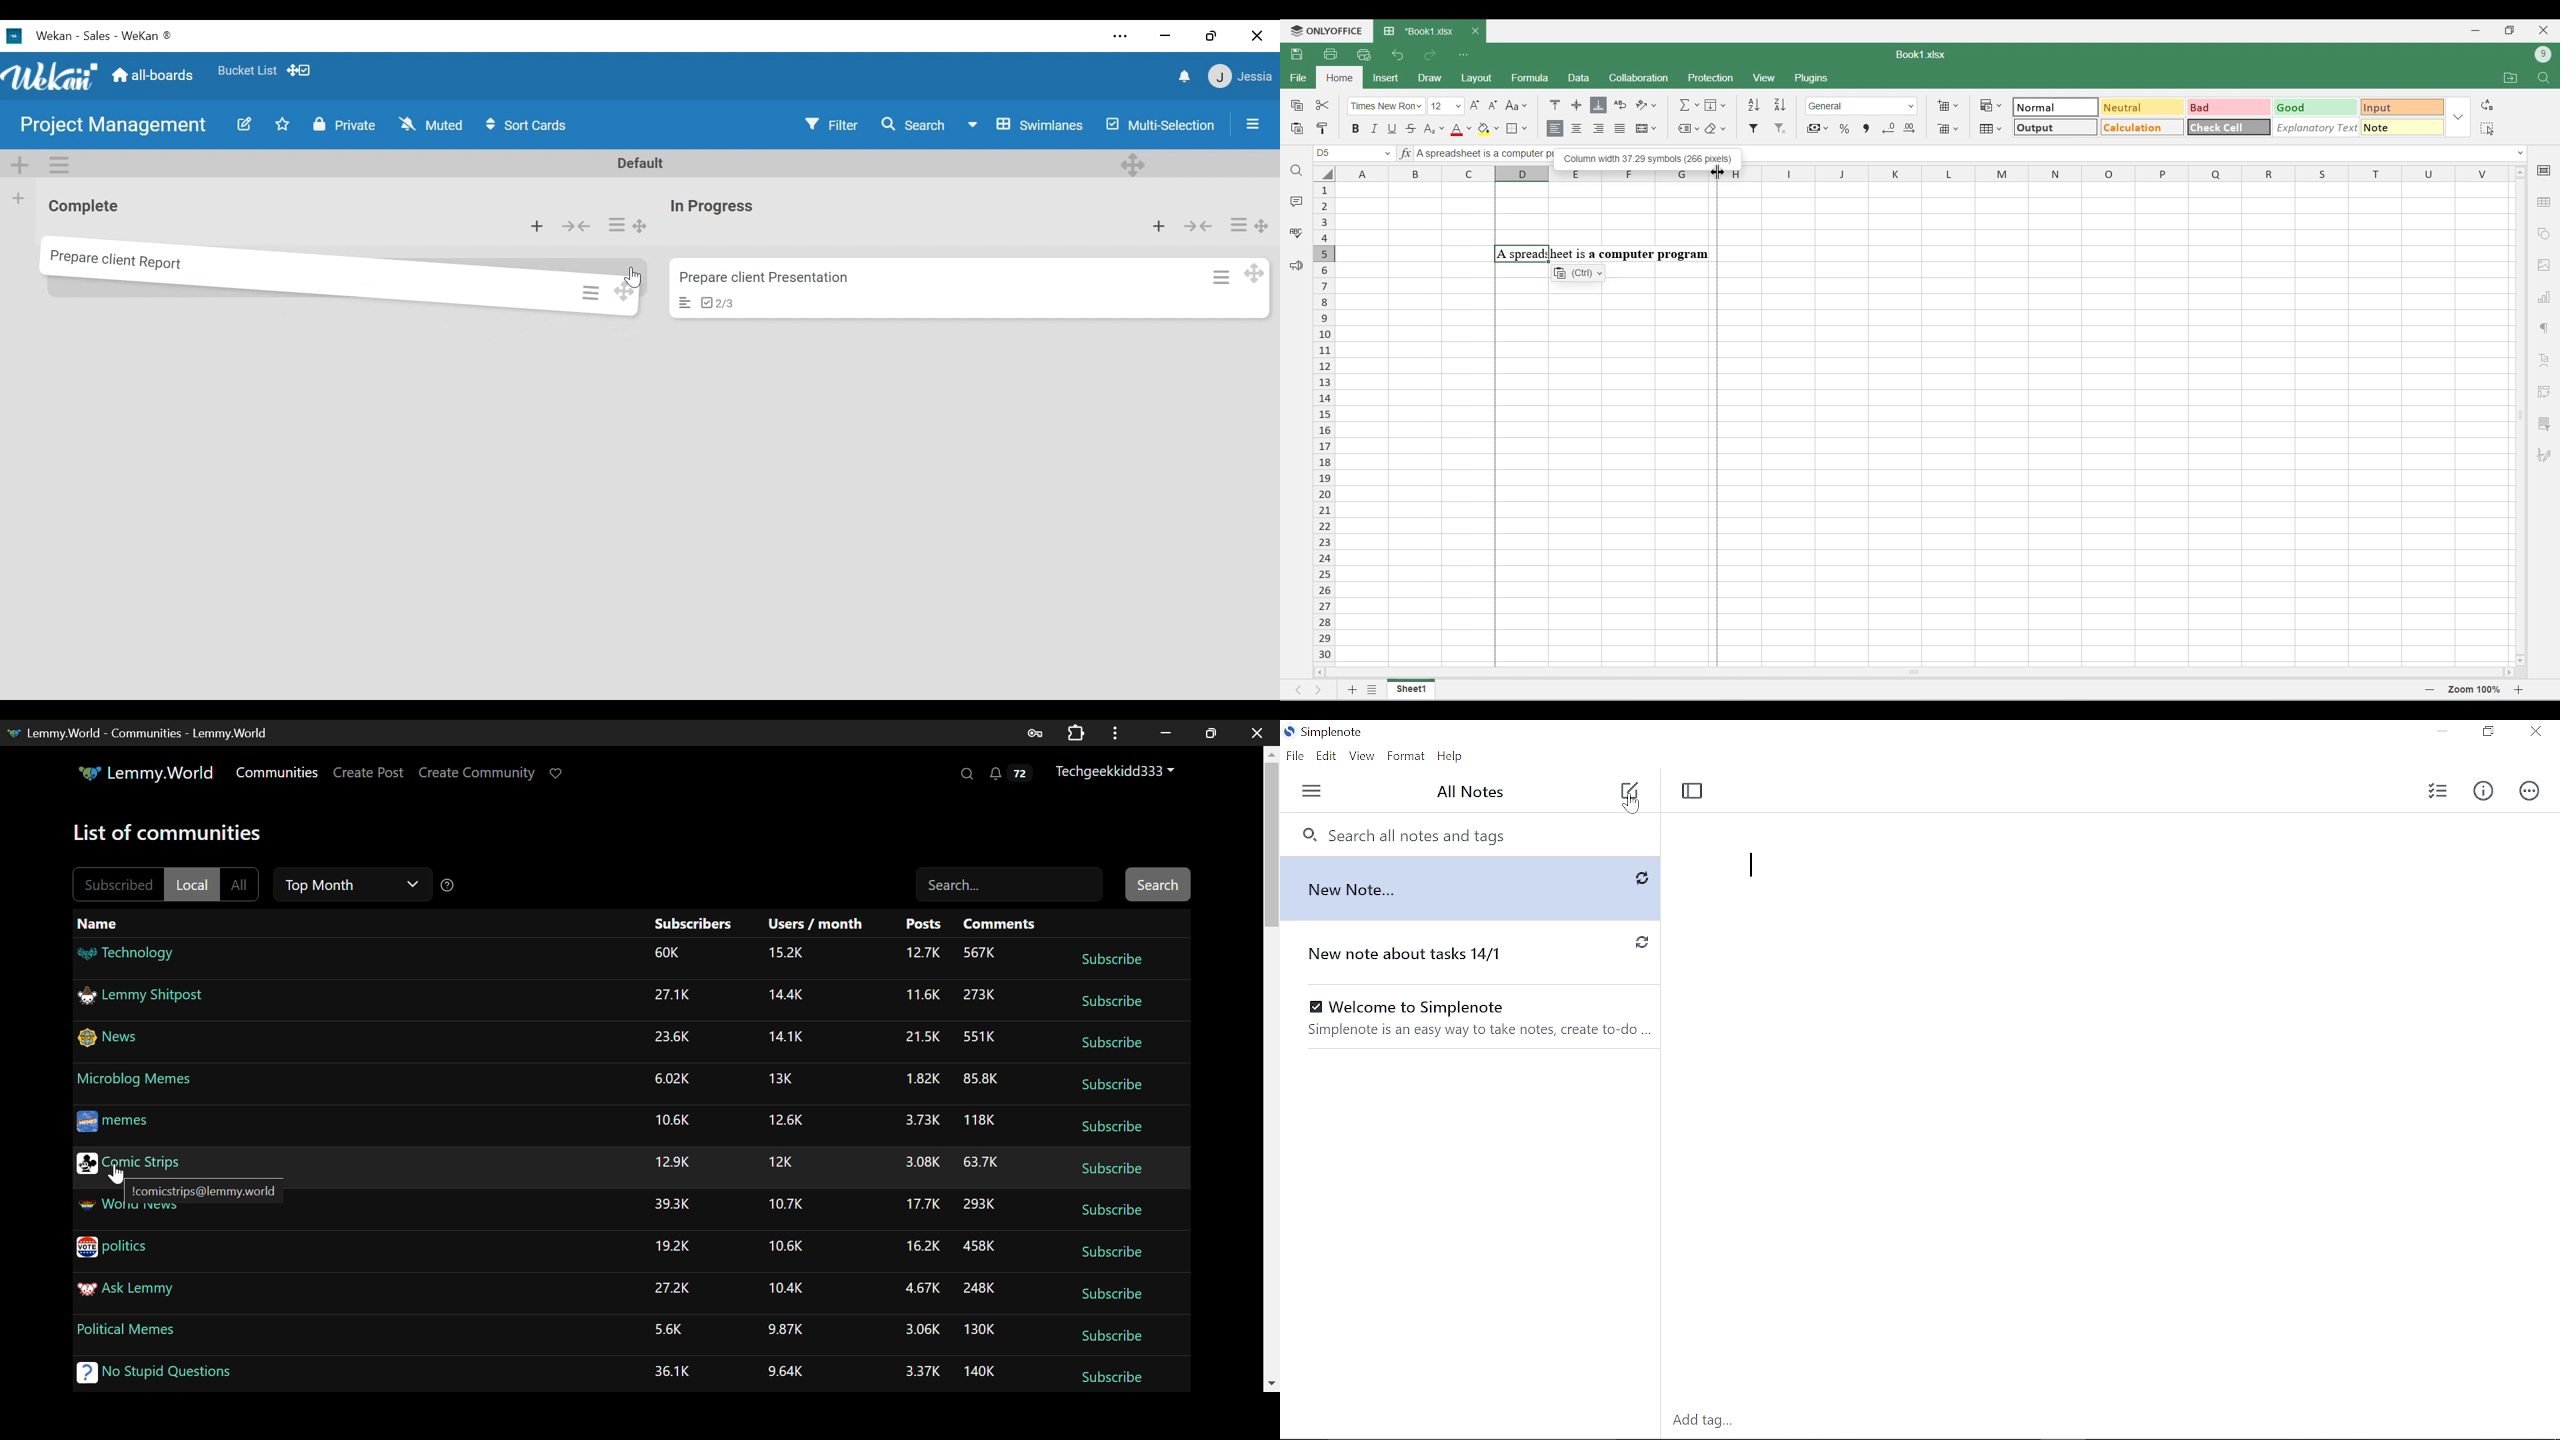  What do you see at coordinates (1629, 787) in the screenshot?
I see `New note` at bounding box center [1629, 787].